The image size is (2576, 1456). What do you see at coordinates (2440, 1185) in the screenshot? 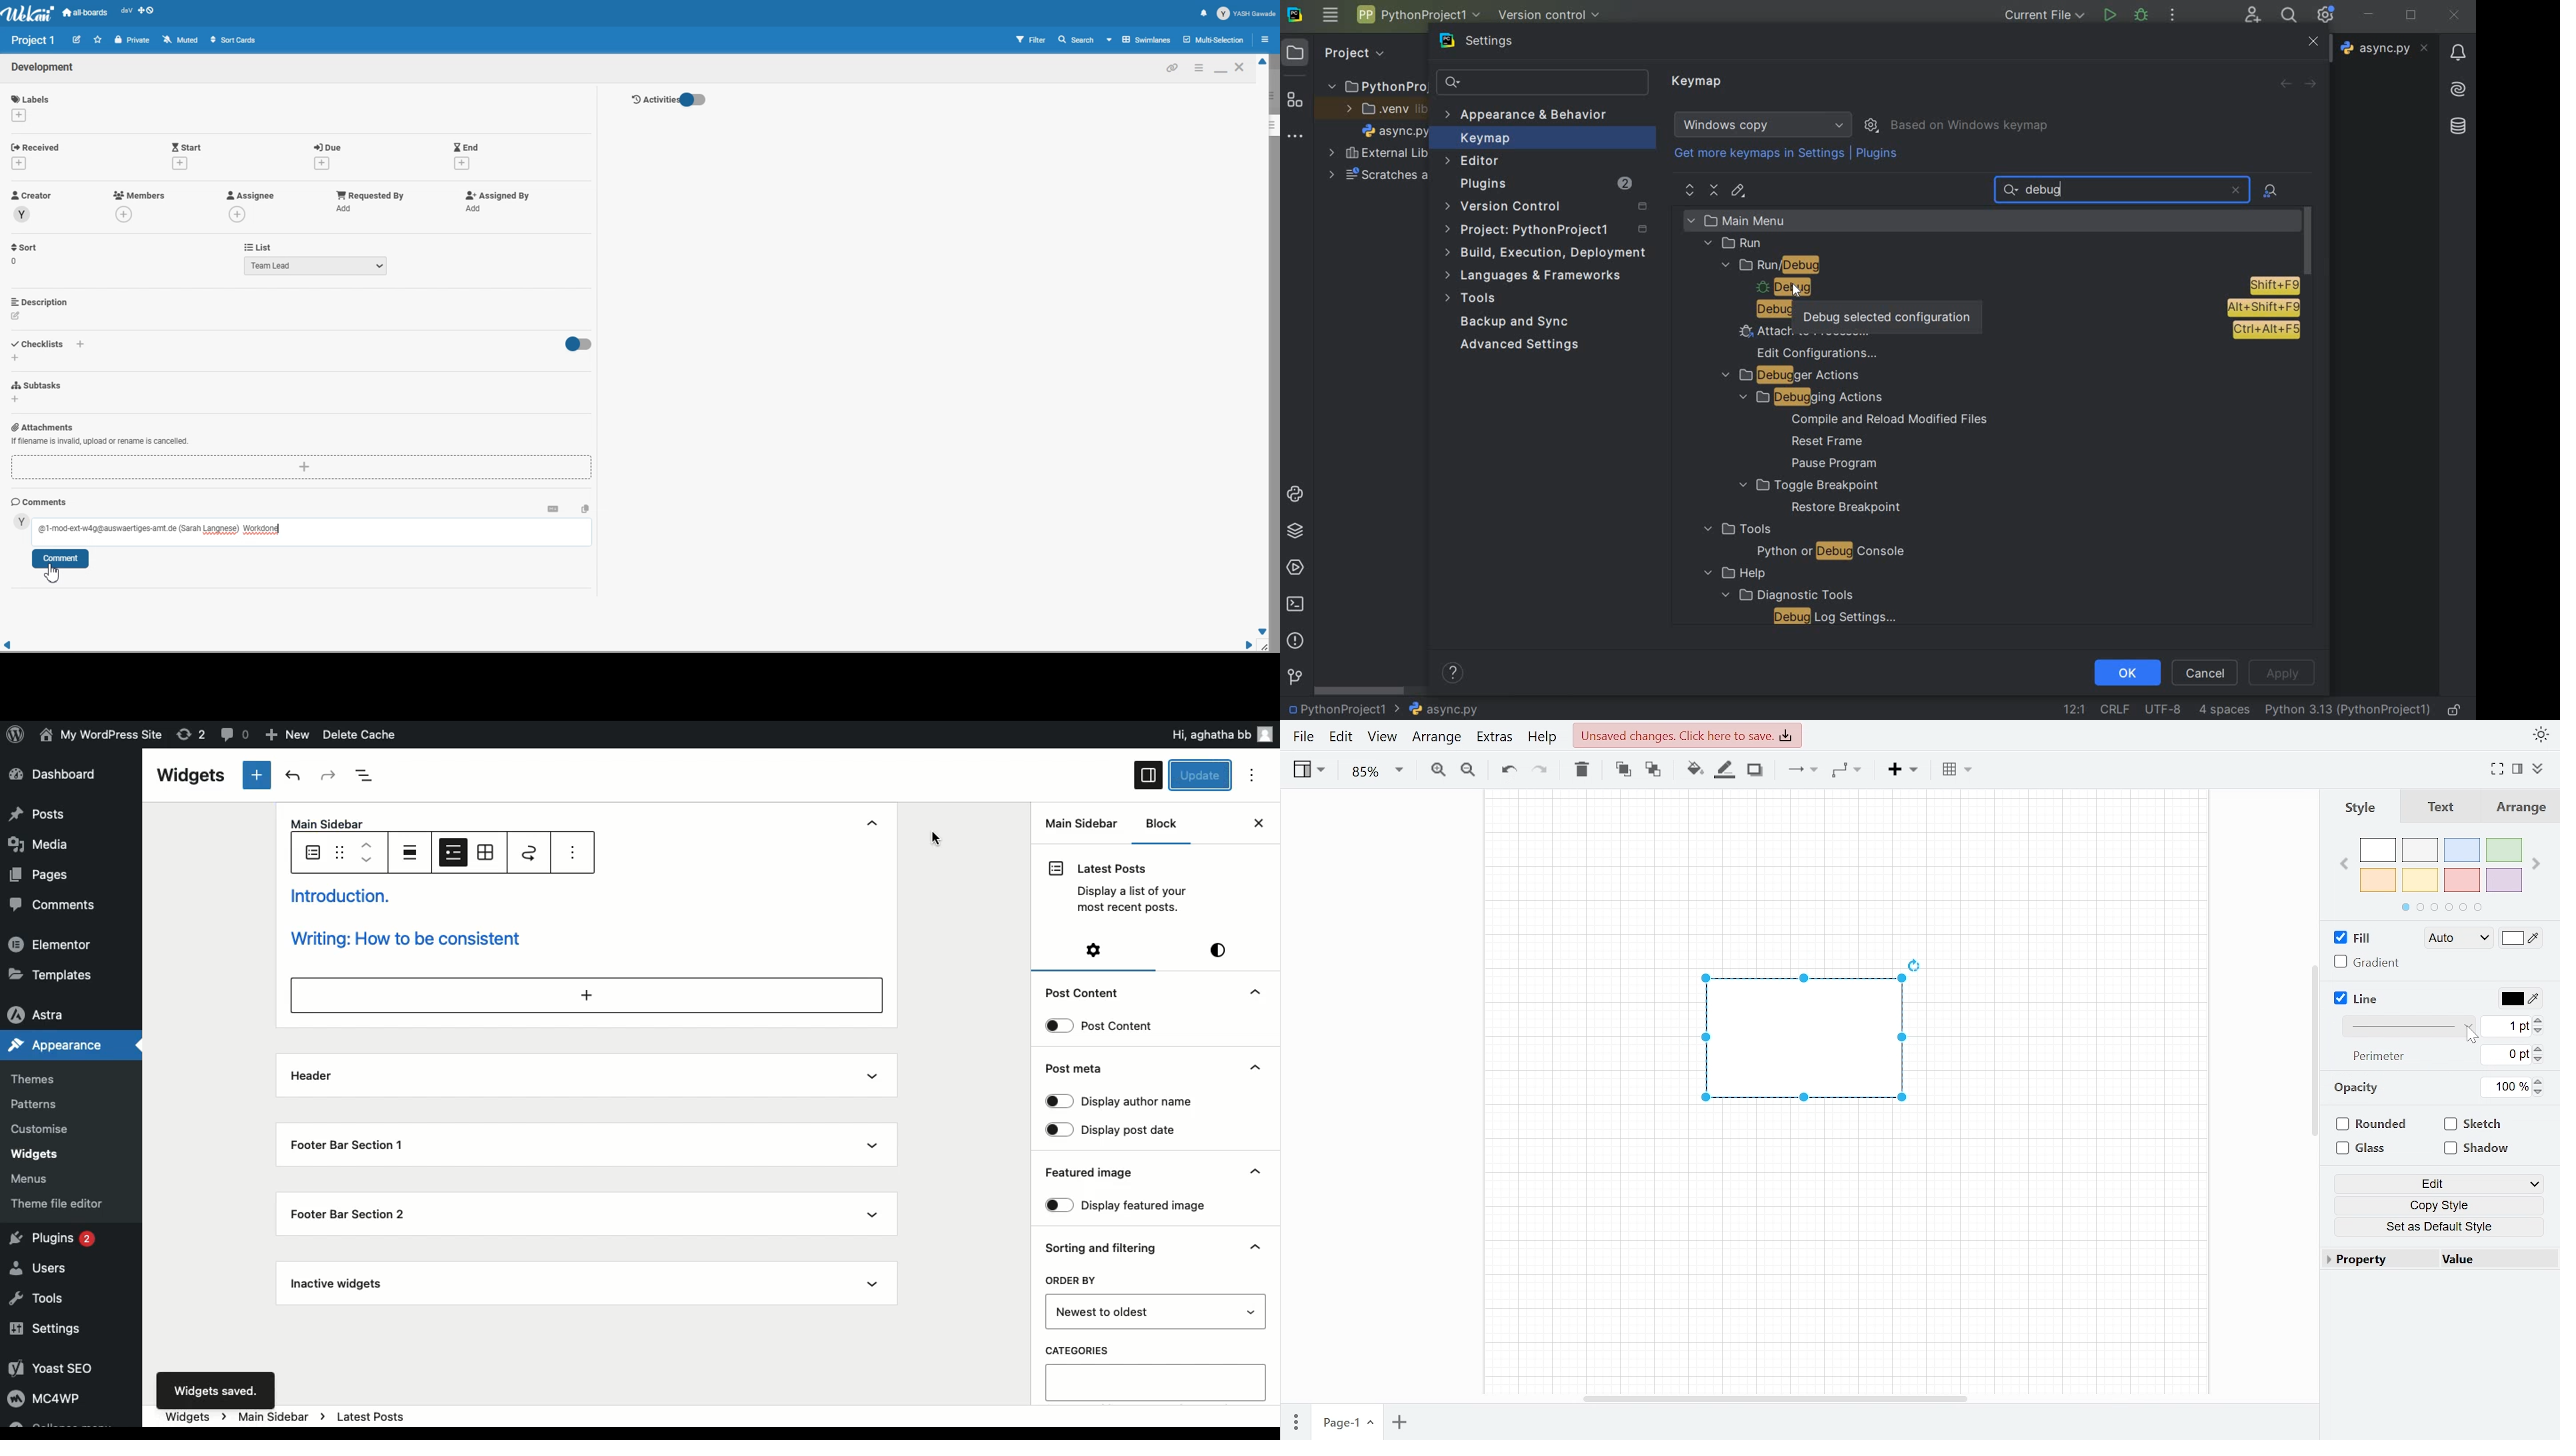
I see `Edit` at bounding box center [2440, 1185].